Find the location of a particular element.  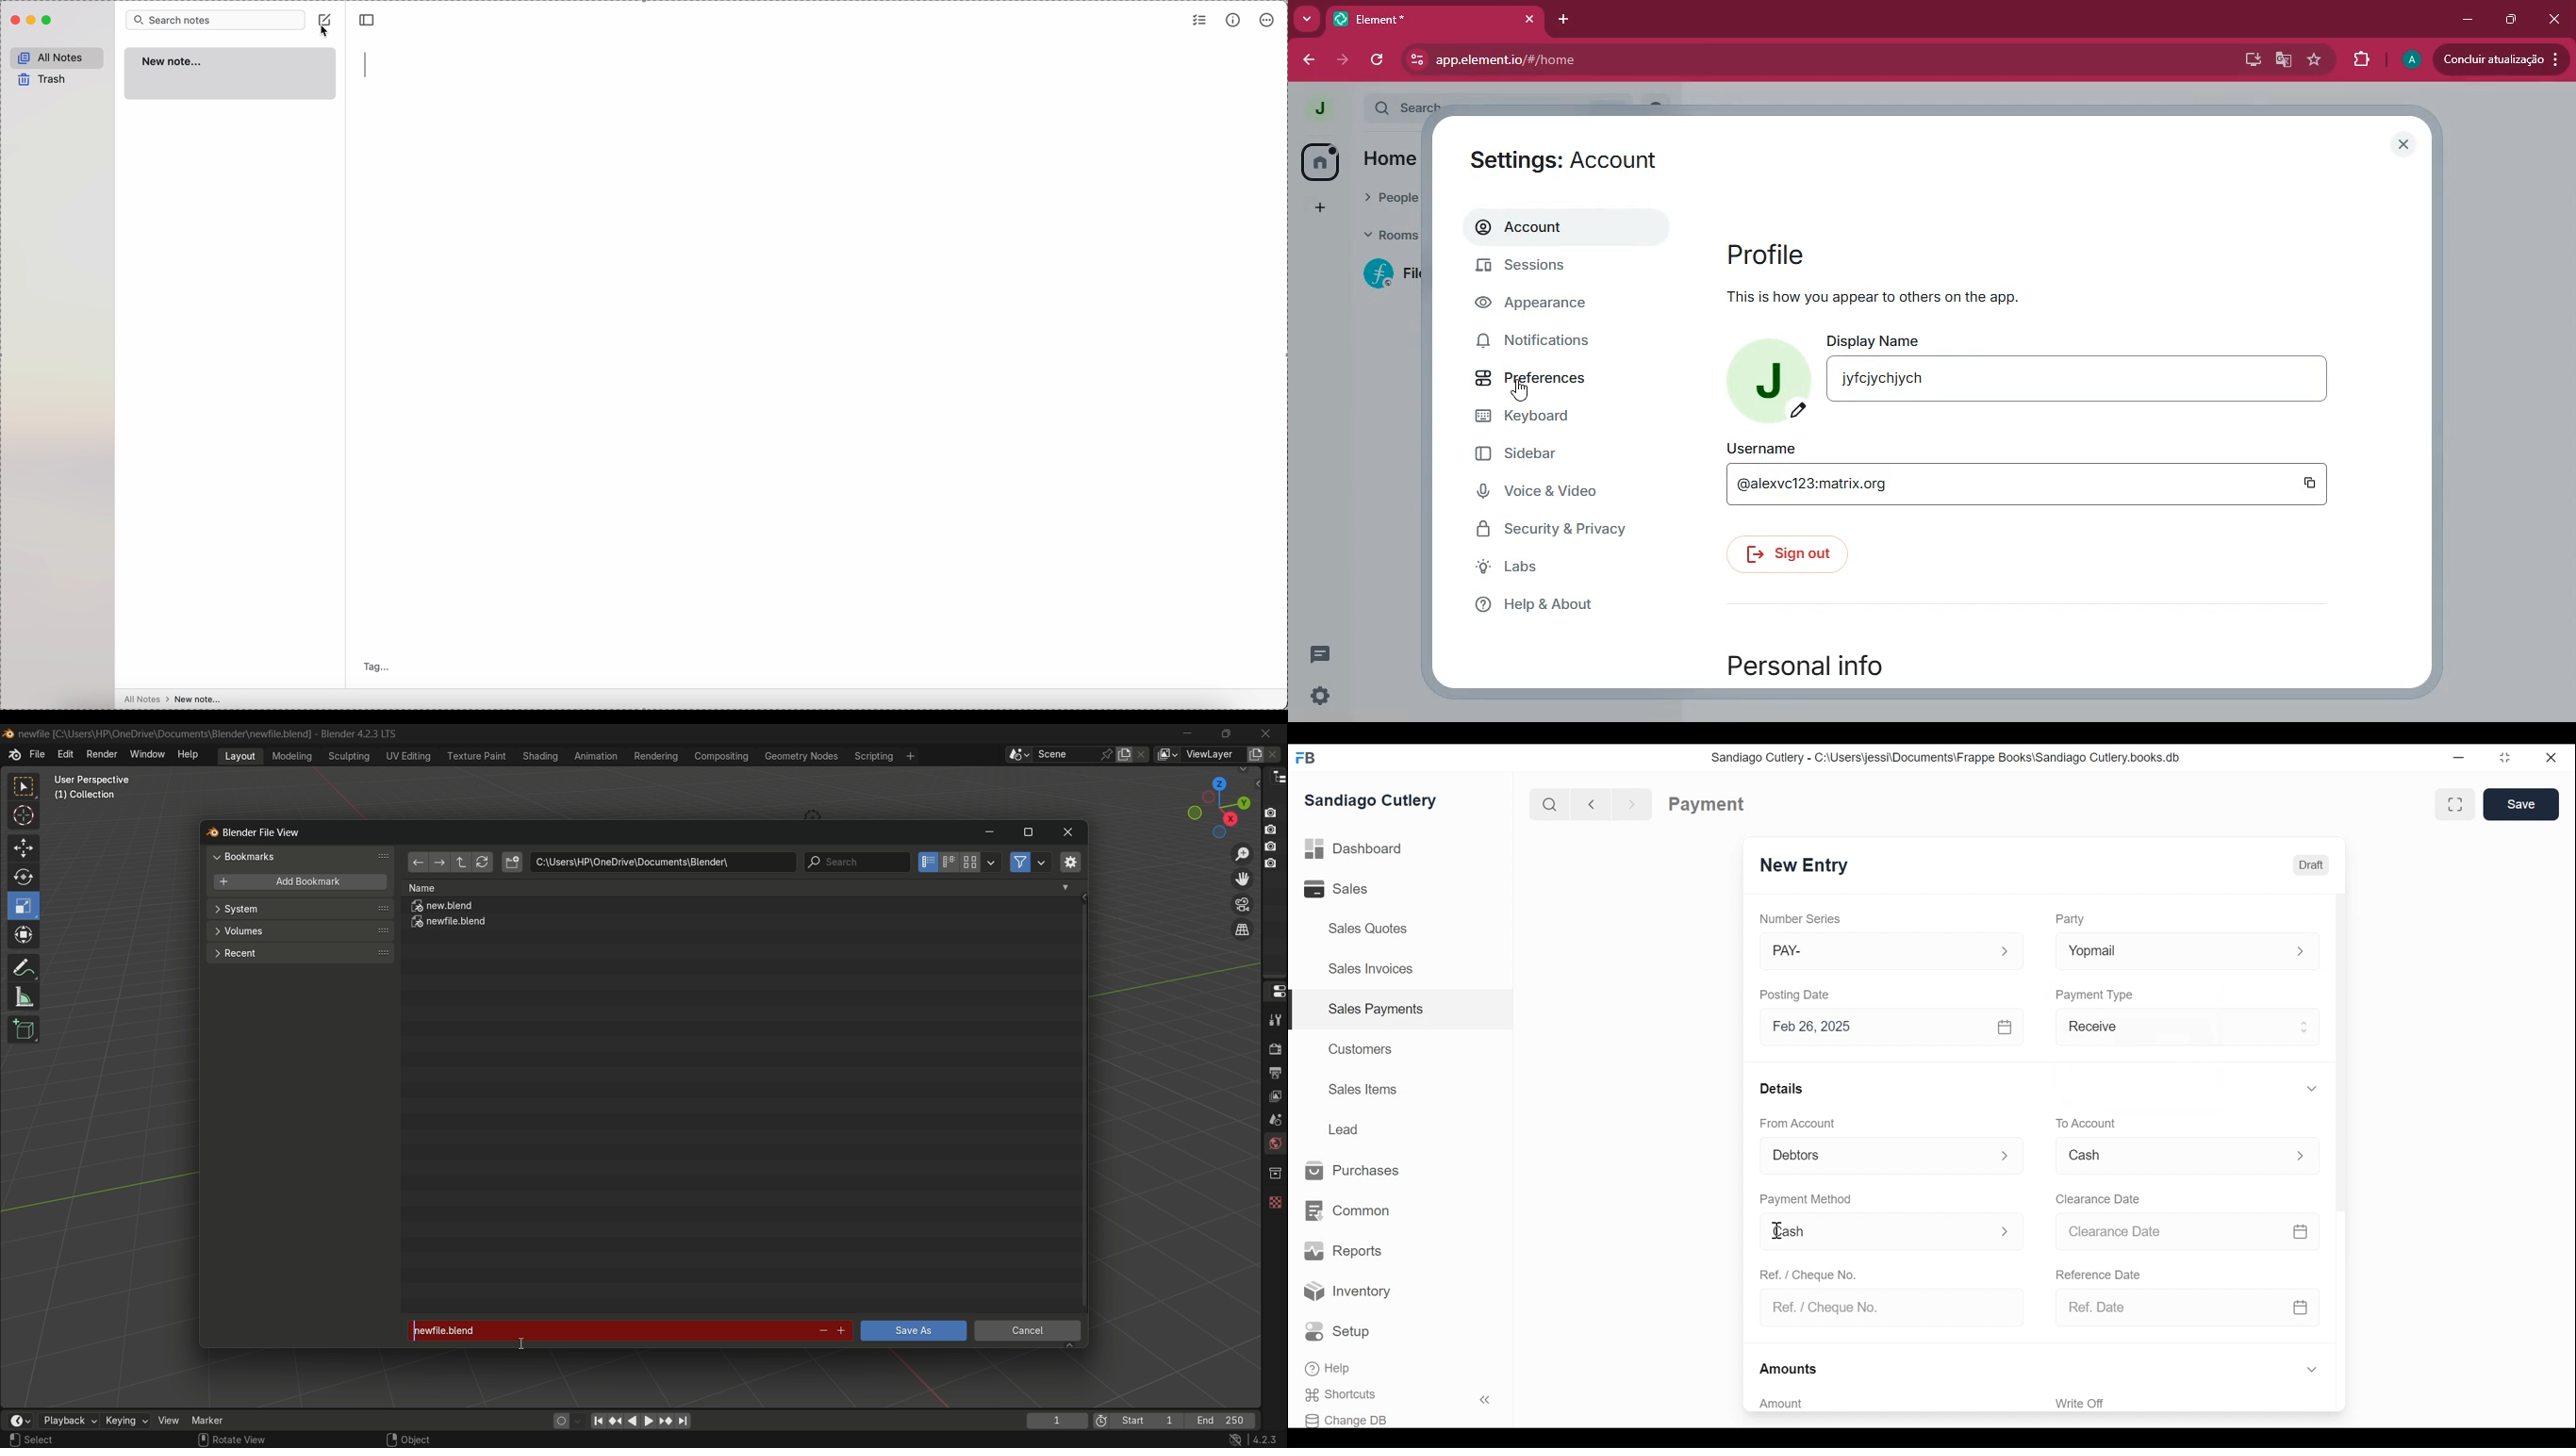

Frappe Books is located at coordinates (1307, 758).